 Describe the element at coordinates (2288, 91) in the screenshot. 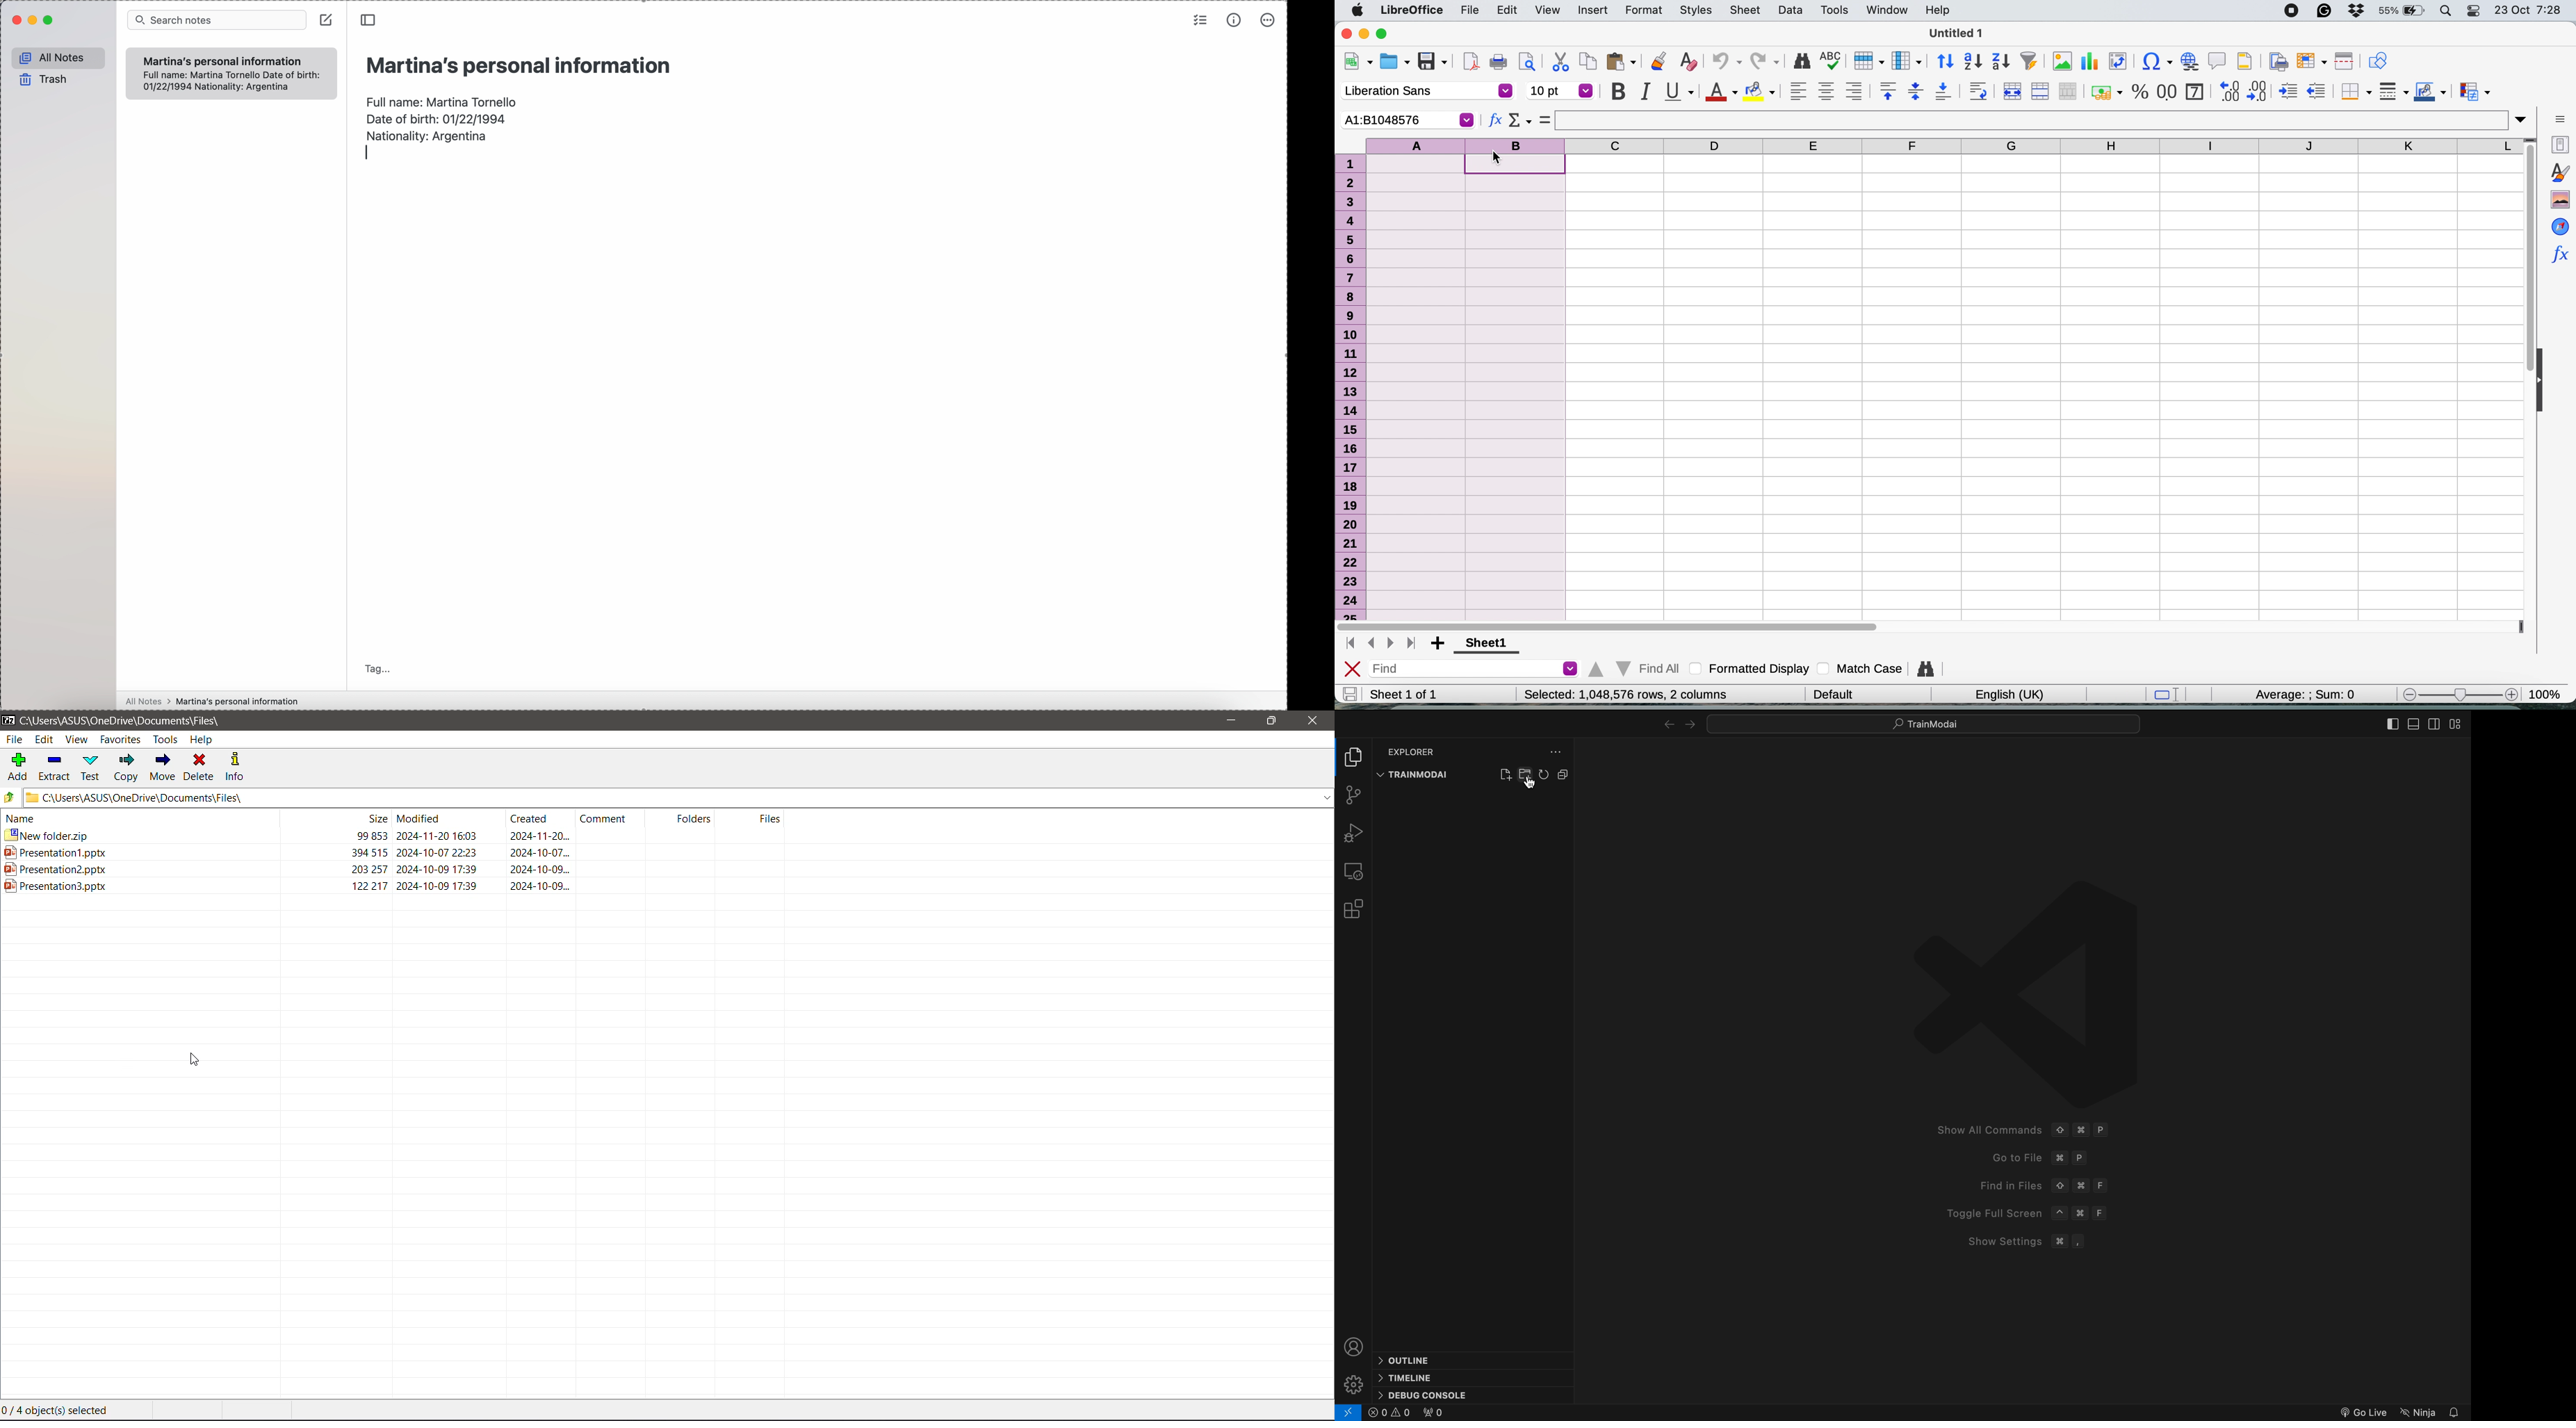

I see `increase indent` at that location.